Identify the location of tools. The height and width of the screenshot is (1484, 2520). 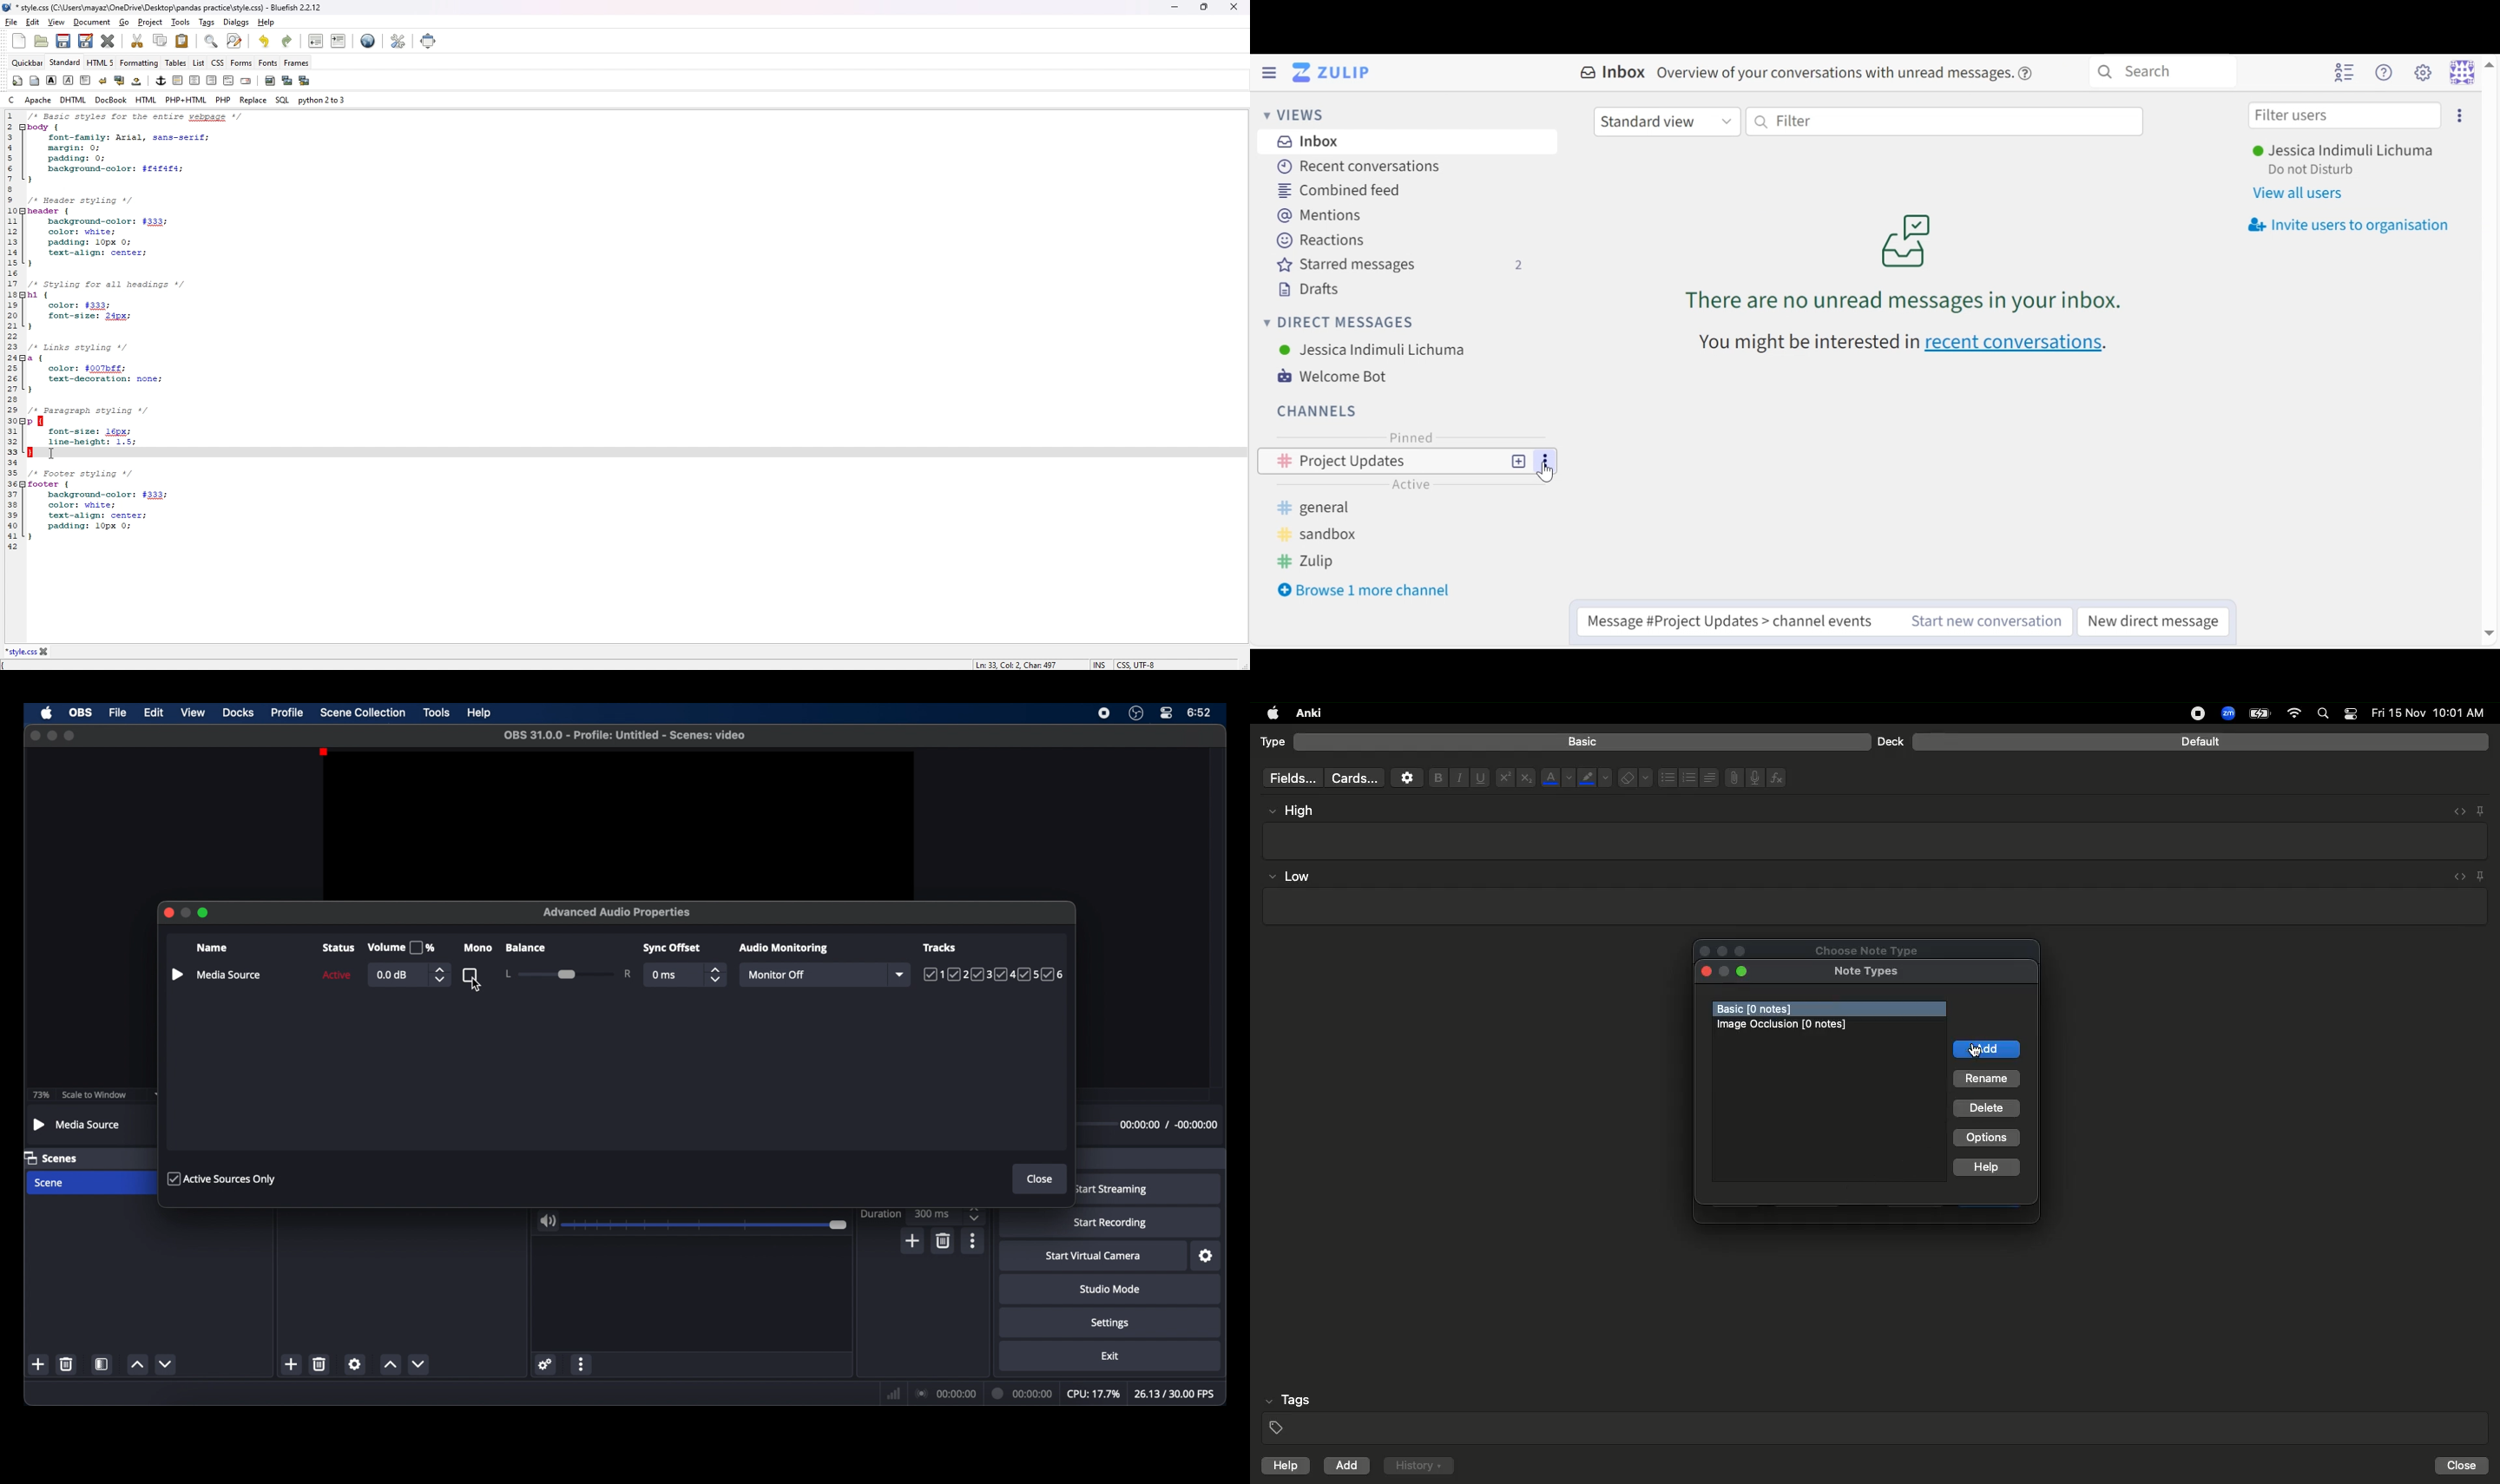
(437, 713).